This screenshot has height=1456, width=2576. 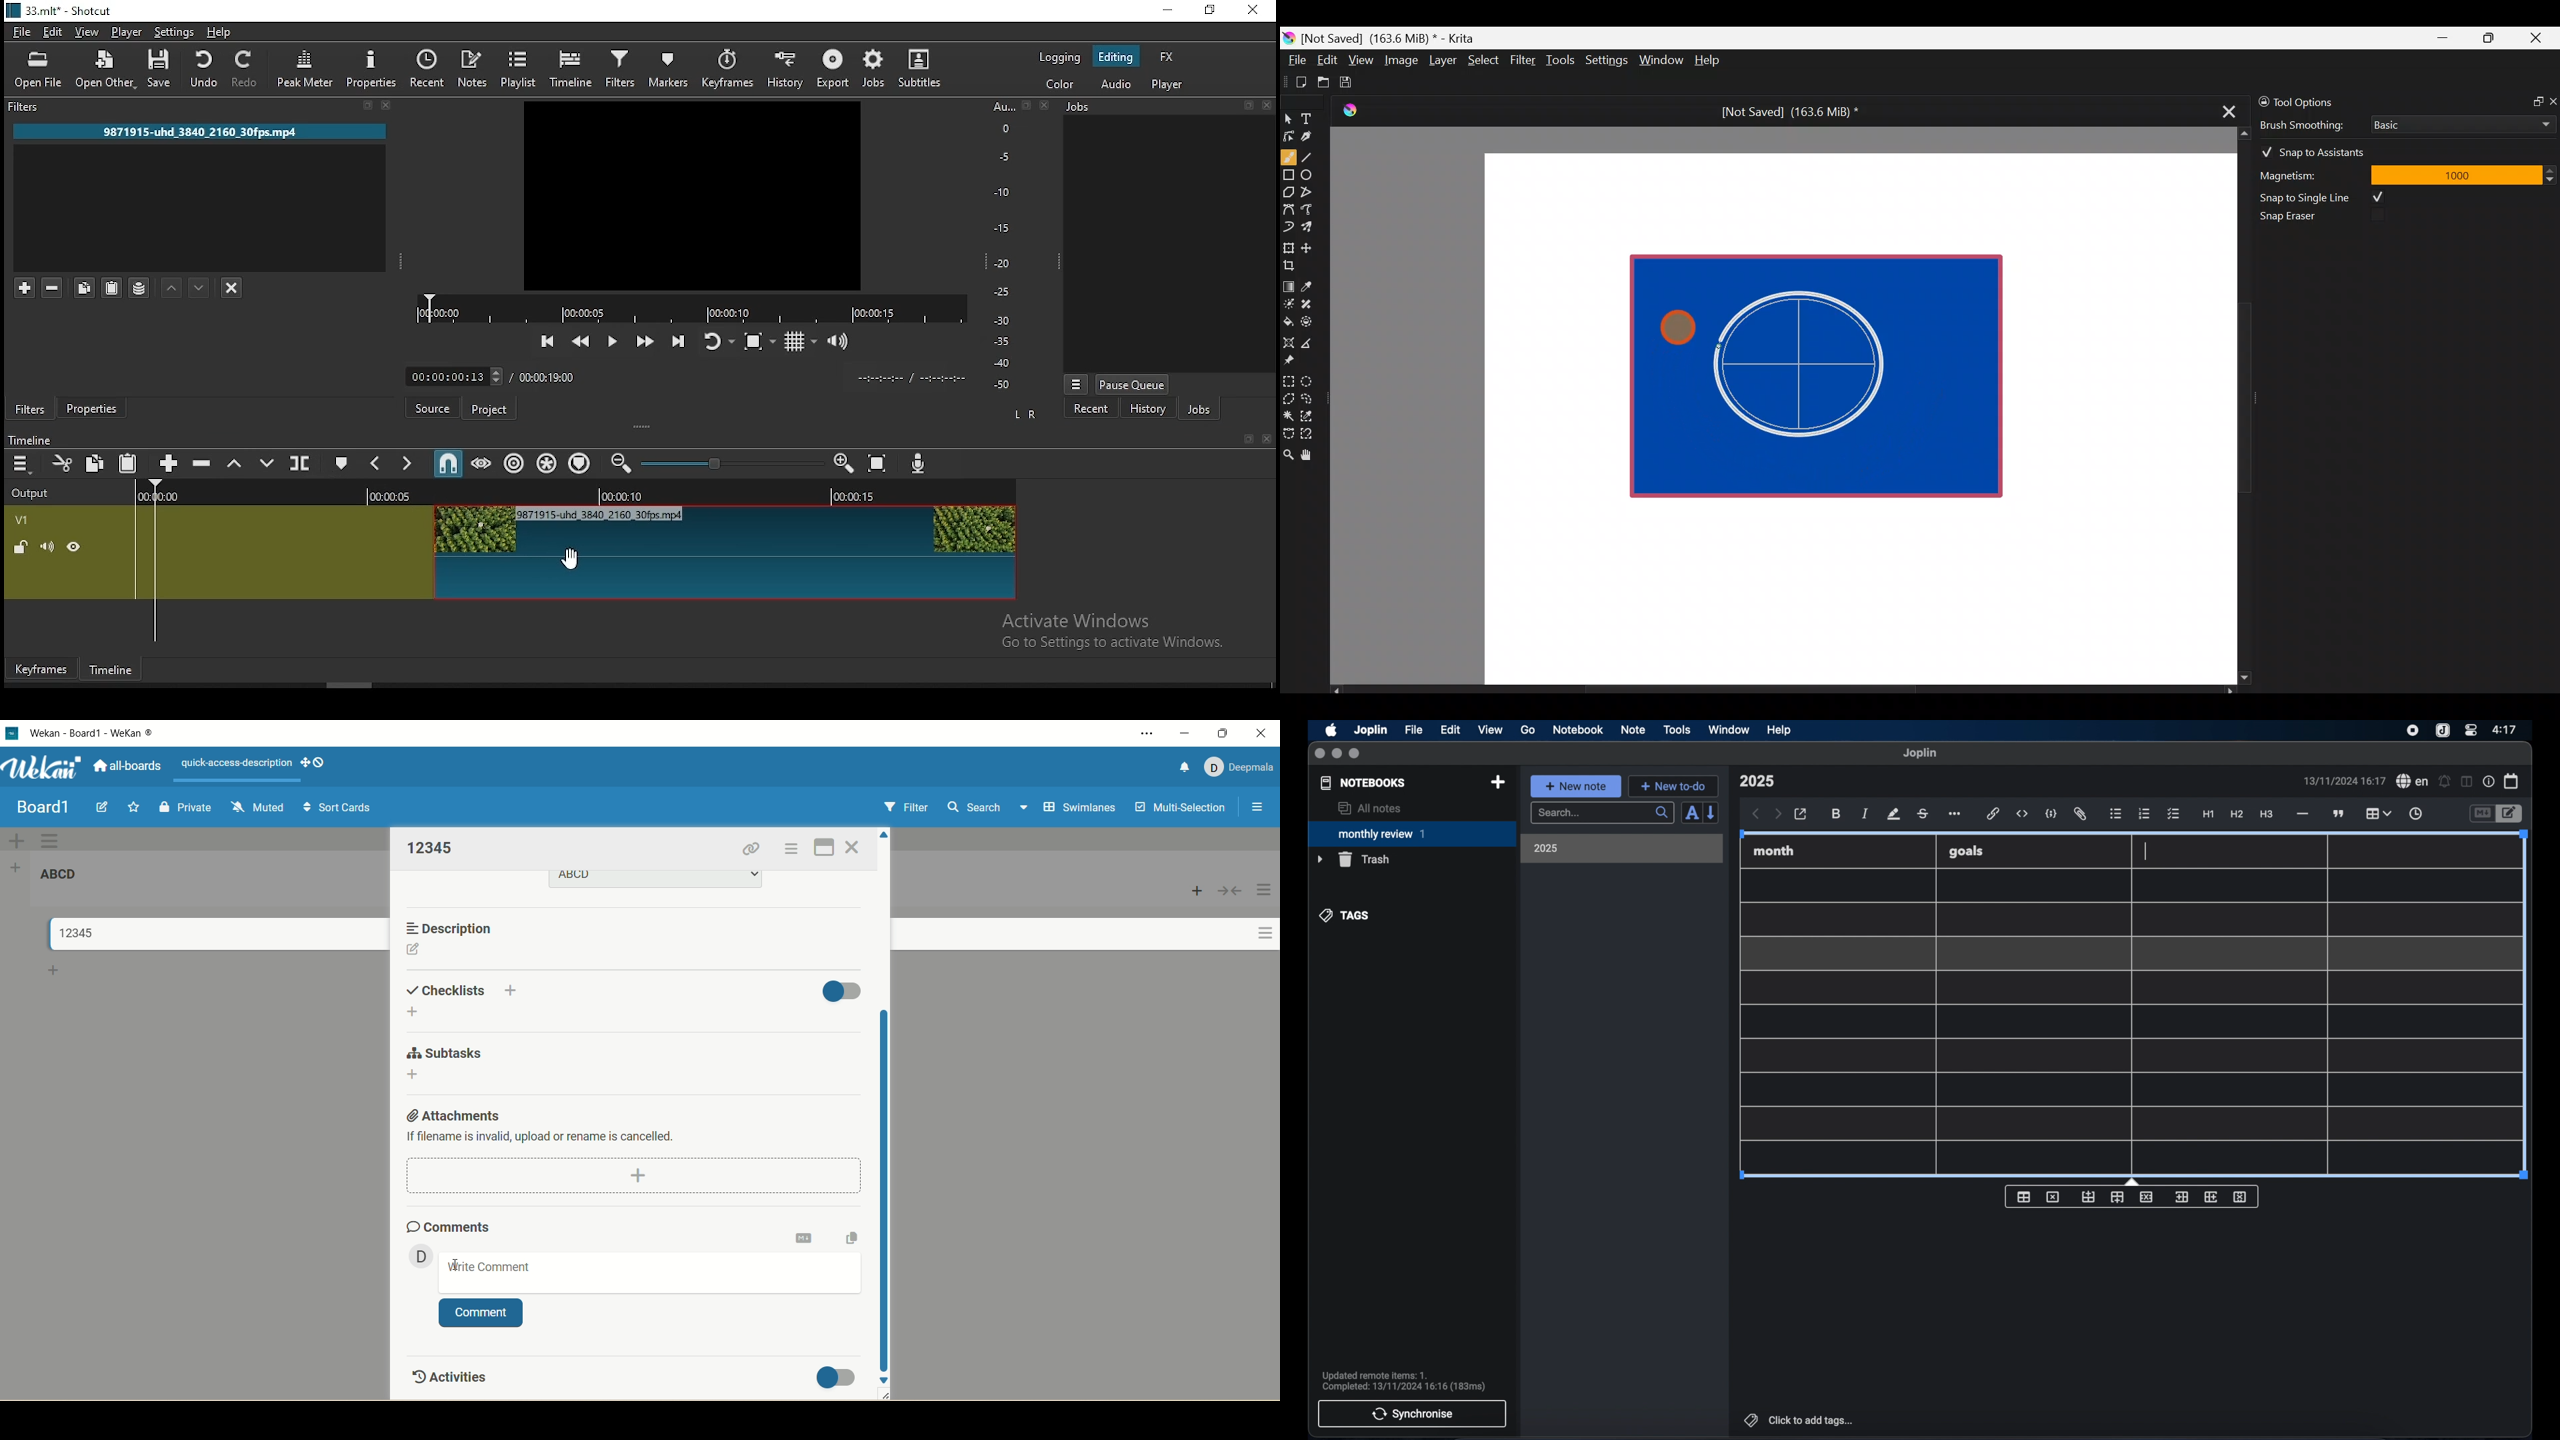 I want to click on ripple delete, so click(x=206, y=464).